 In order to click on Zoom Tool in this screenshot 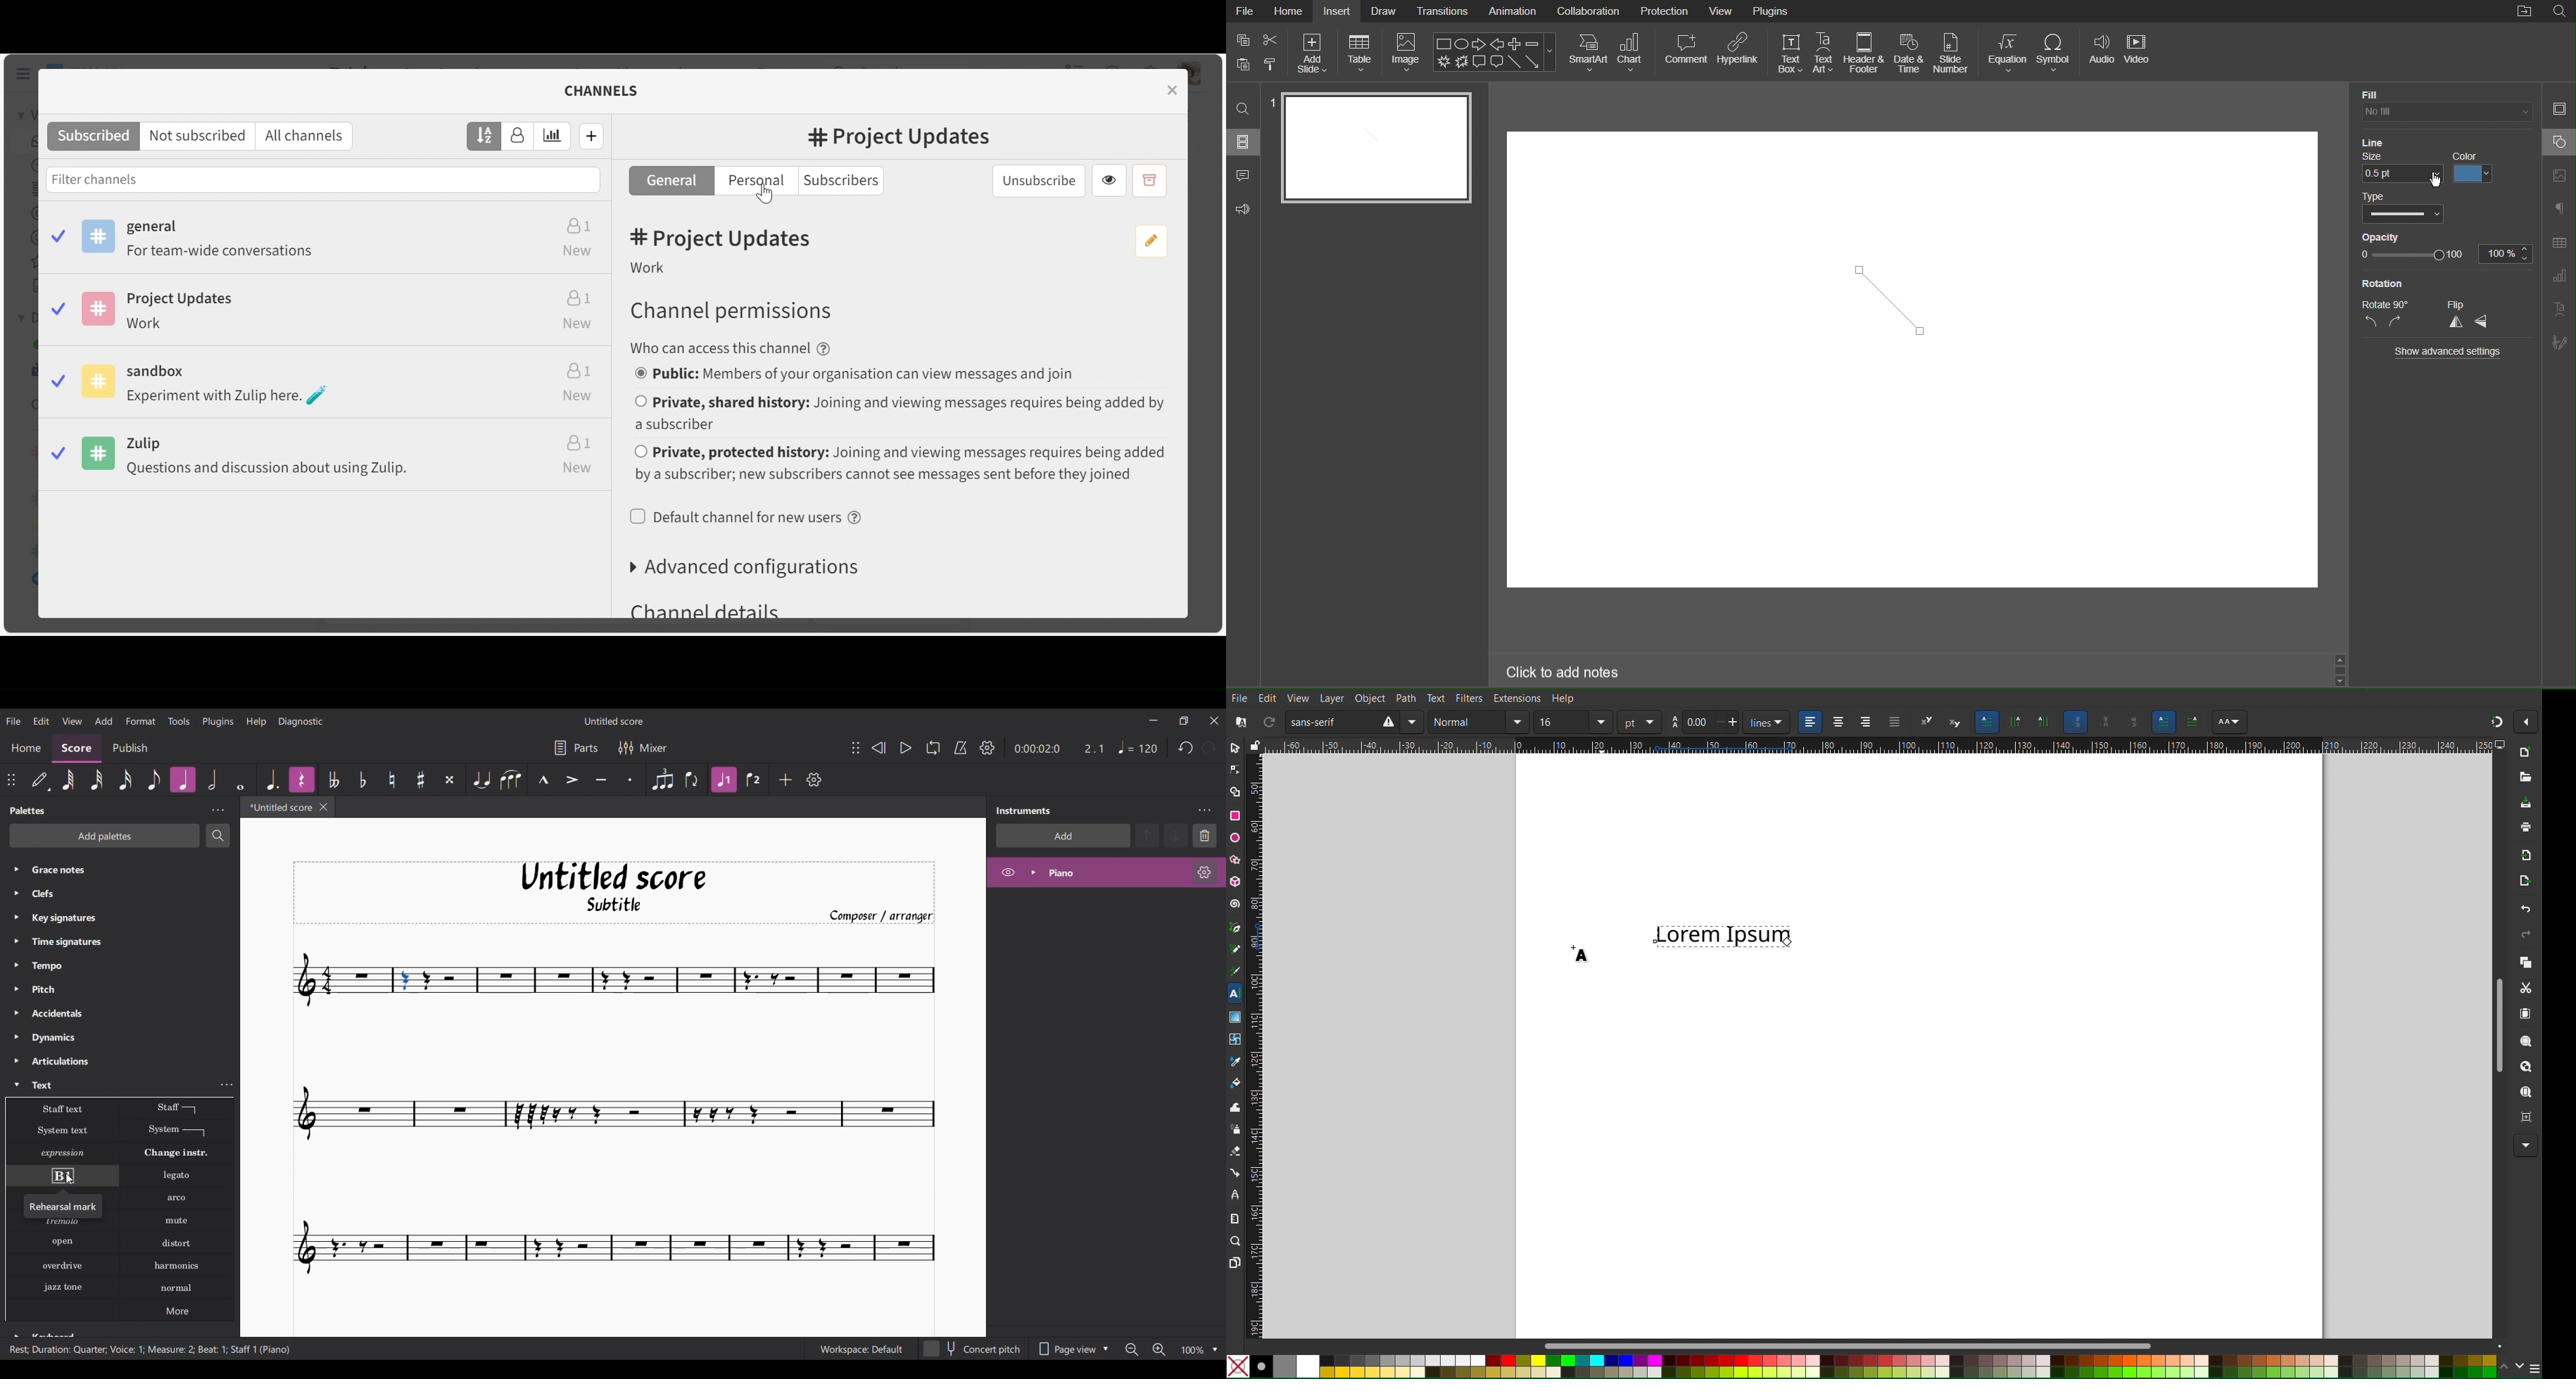, I will do `click(1235, 1241)`.